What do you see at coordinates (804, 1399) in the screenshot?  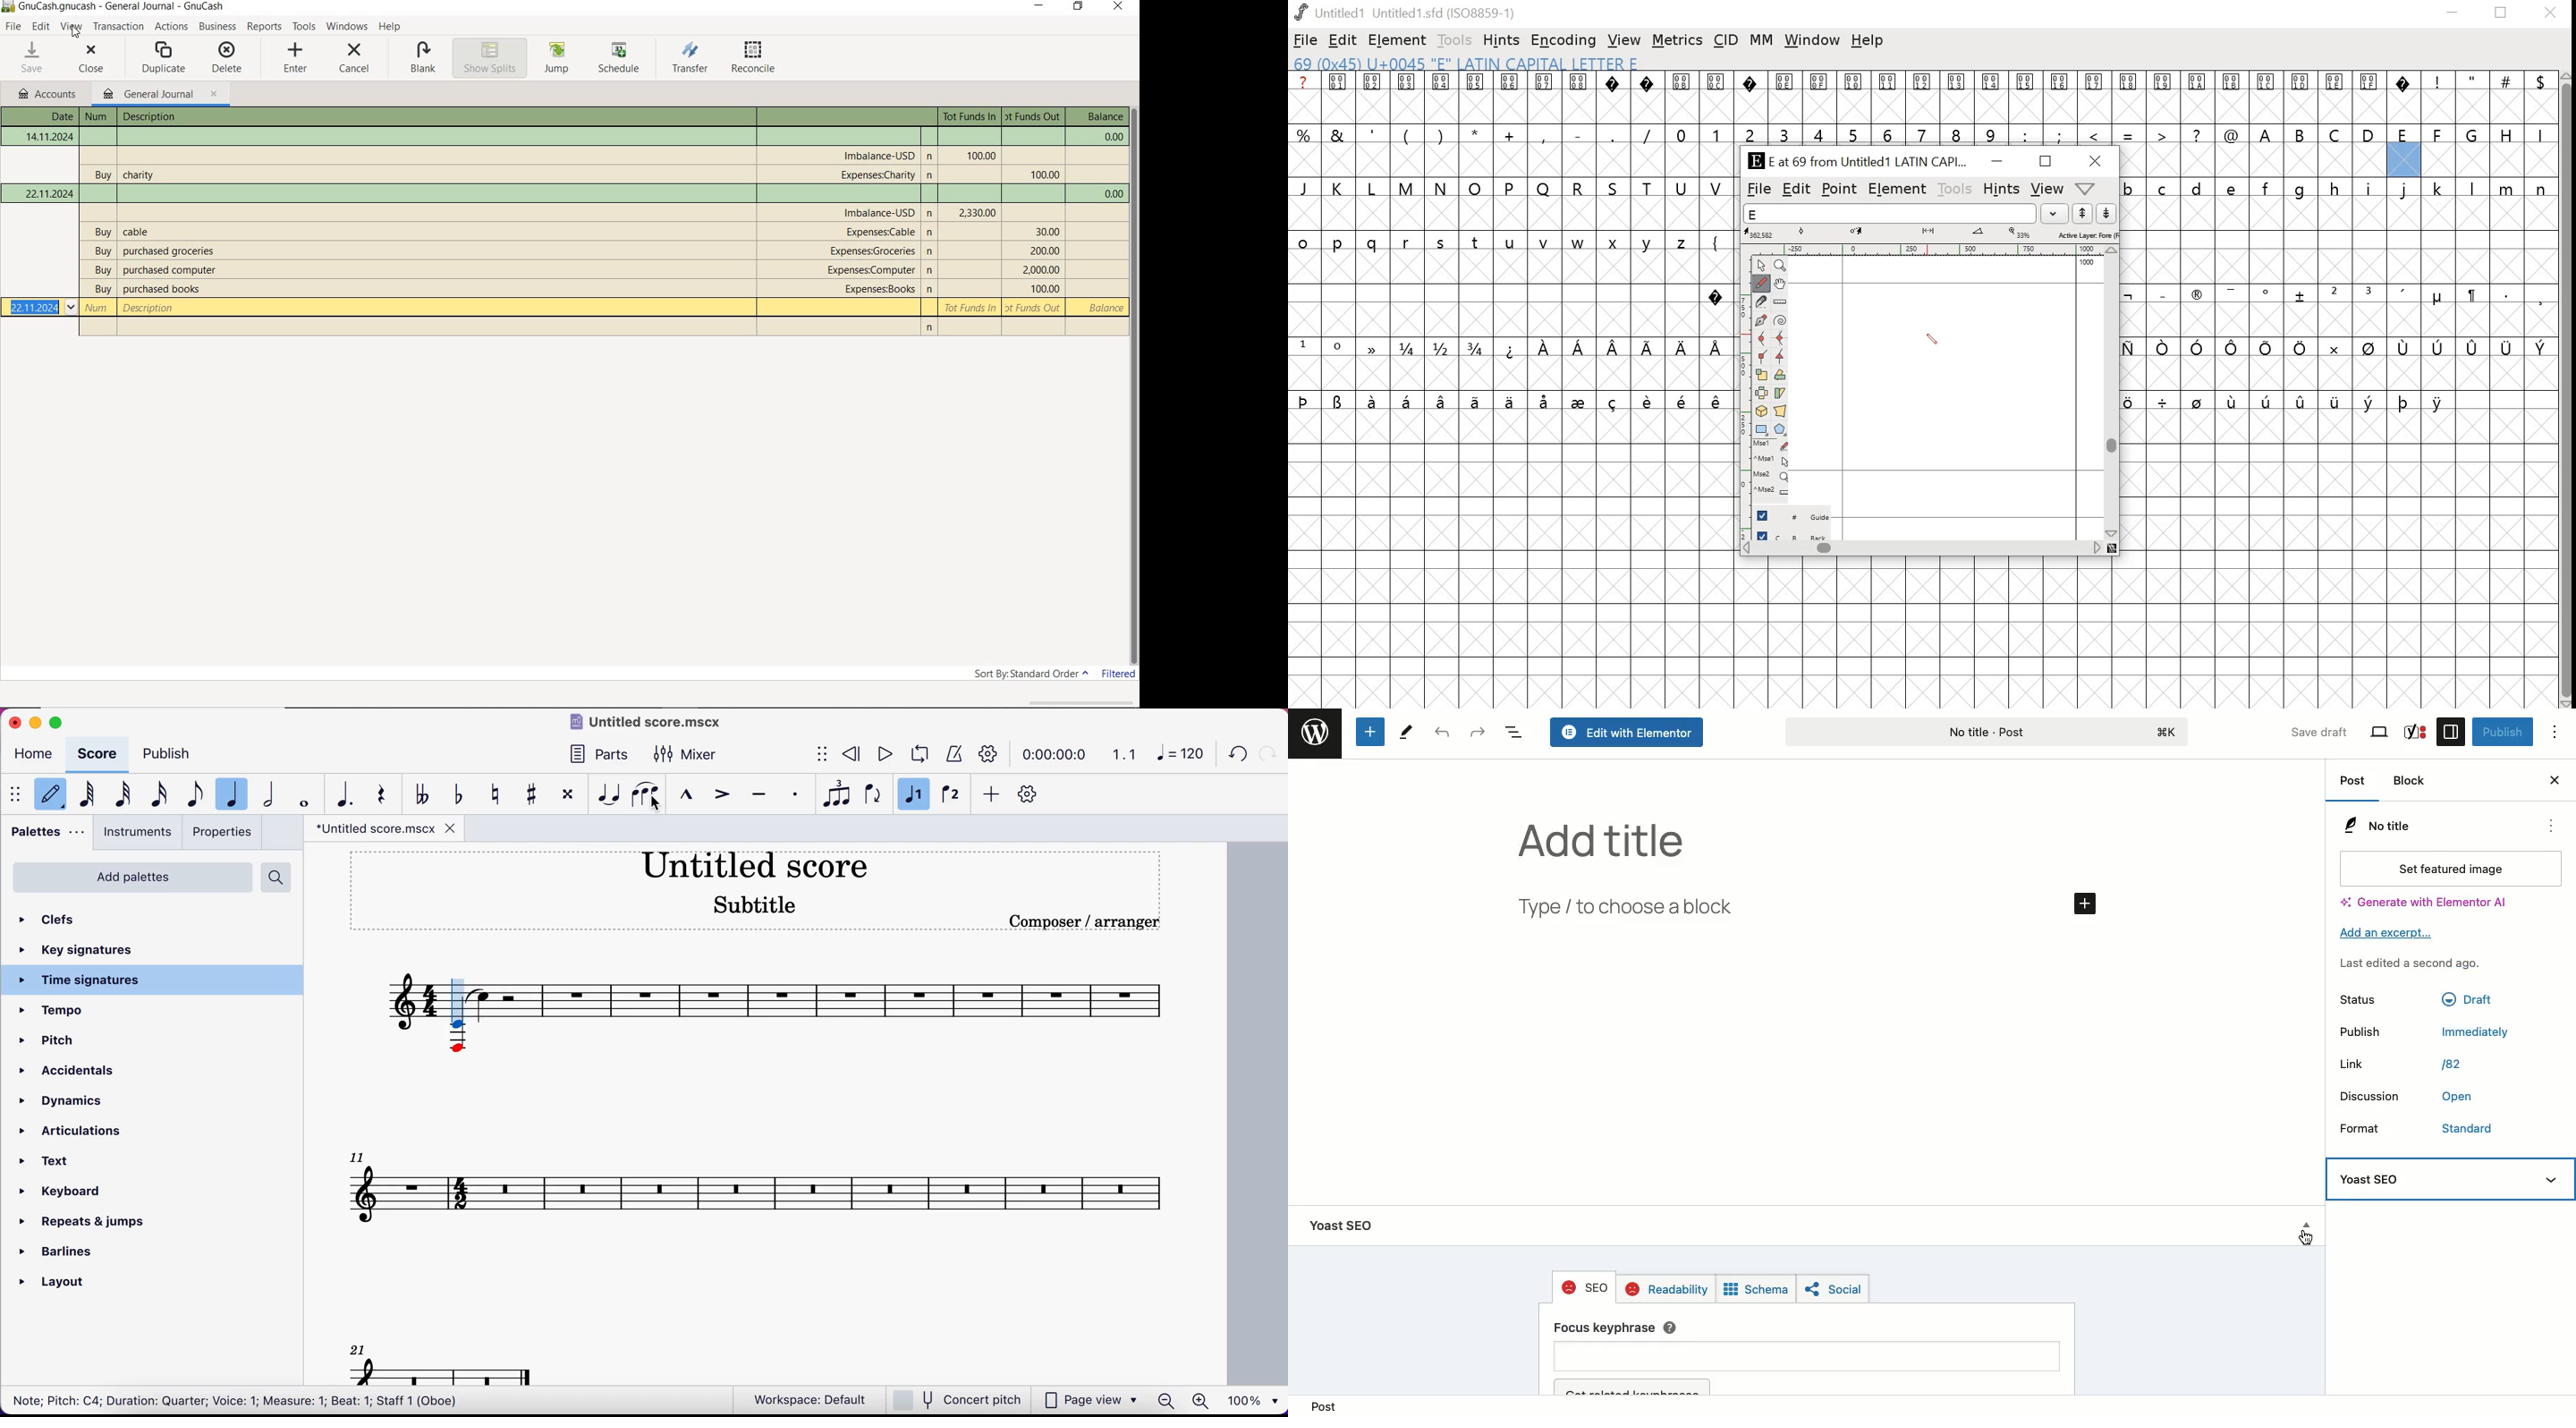 I see `workspace: default` at bounding box center [804, 1399].